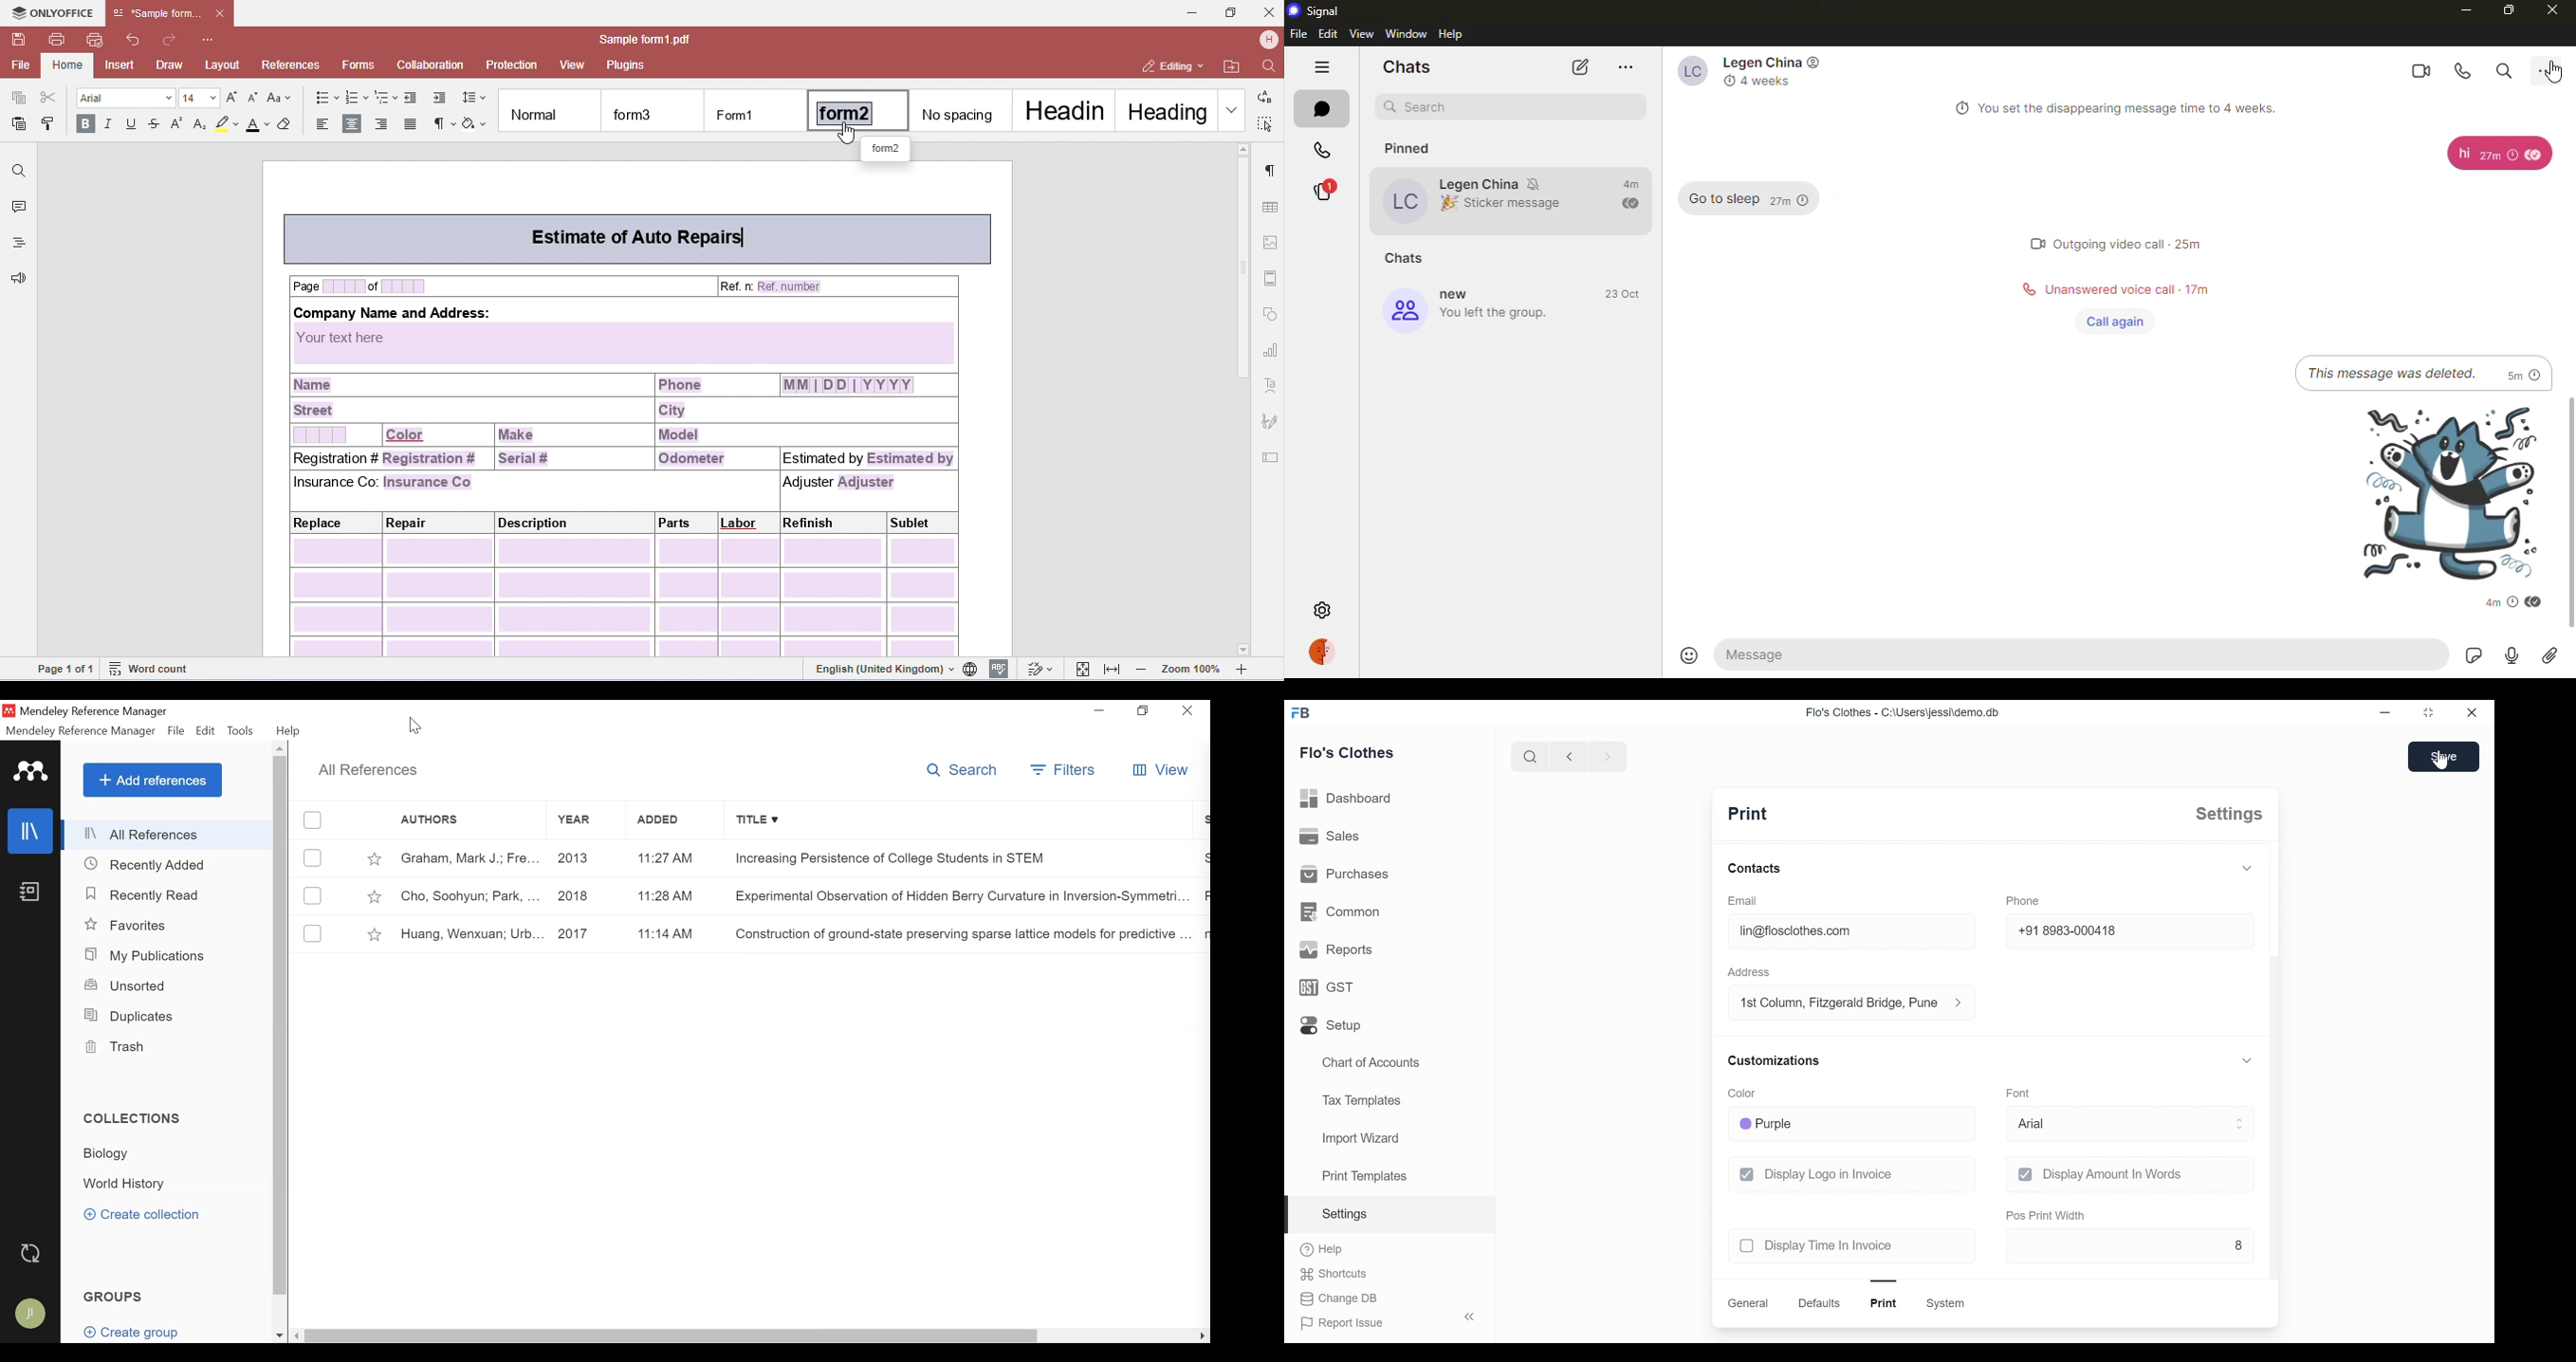 Image resolution: width=2576 pixels, height=1372 pixels. Describe the element at coordinates (1460, 295) in the screenshot. I see `New` at that location.